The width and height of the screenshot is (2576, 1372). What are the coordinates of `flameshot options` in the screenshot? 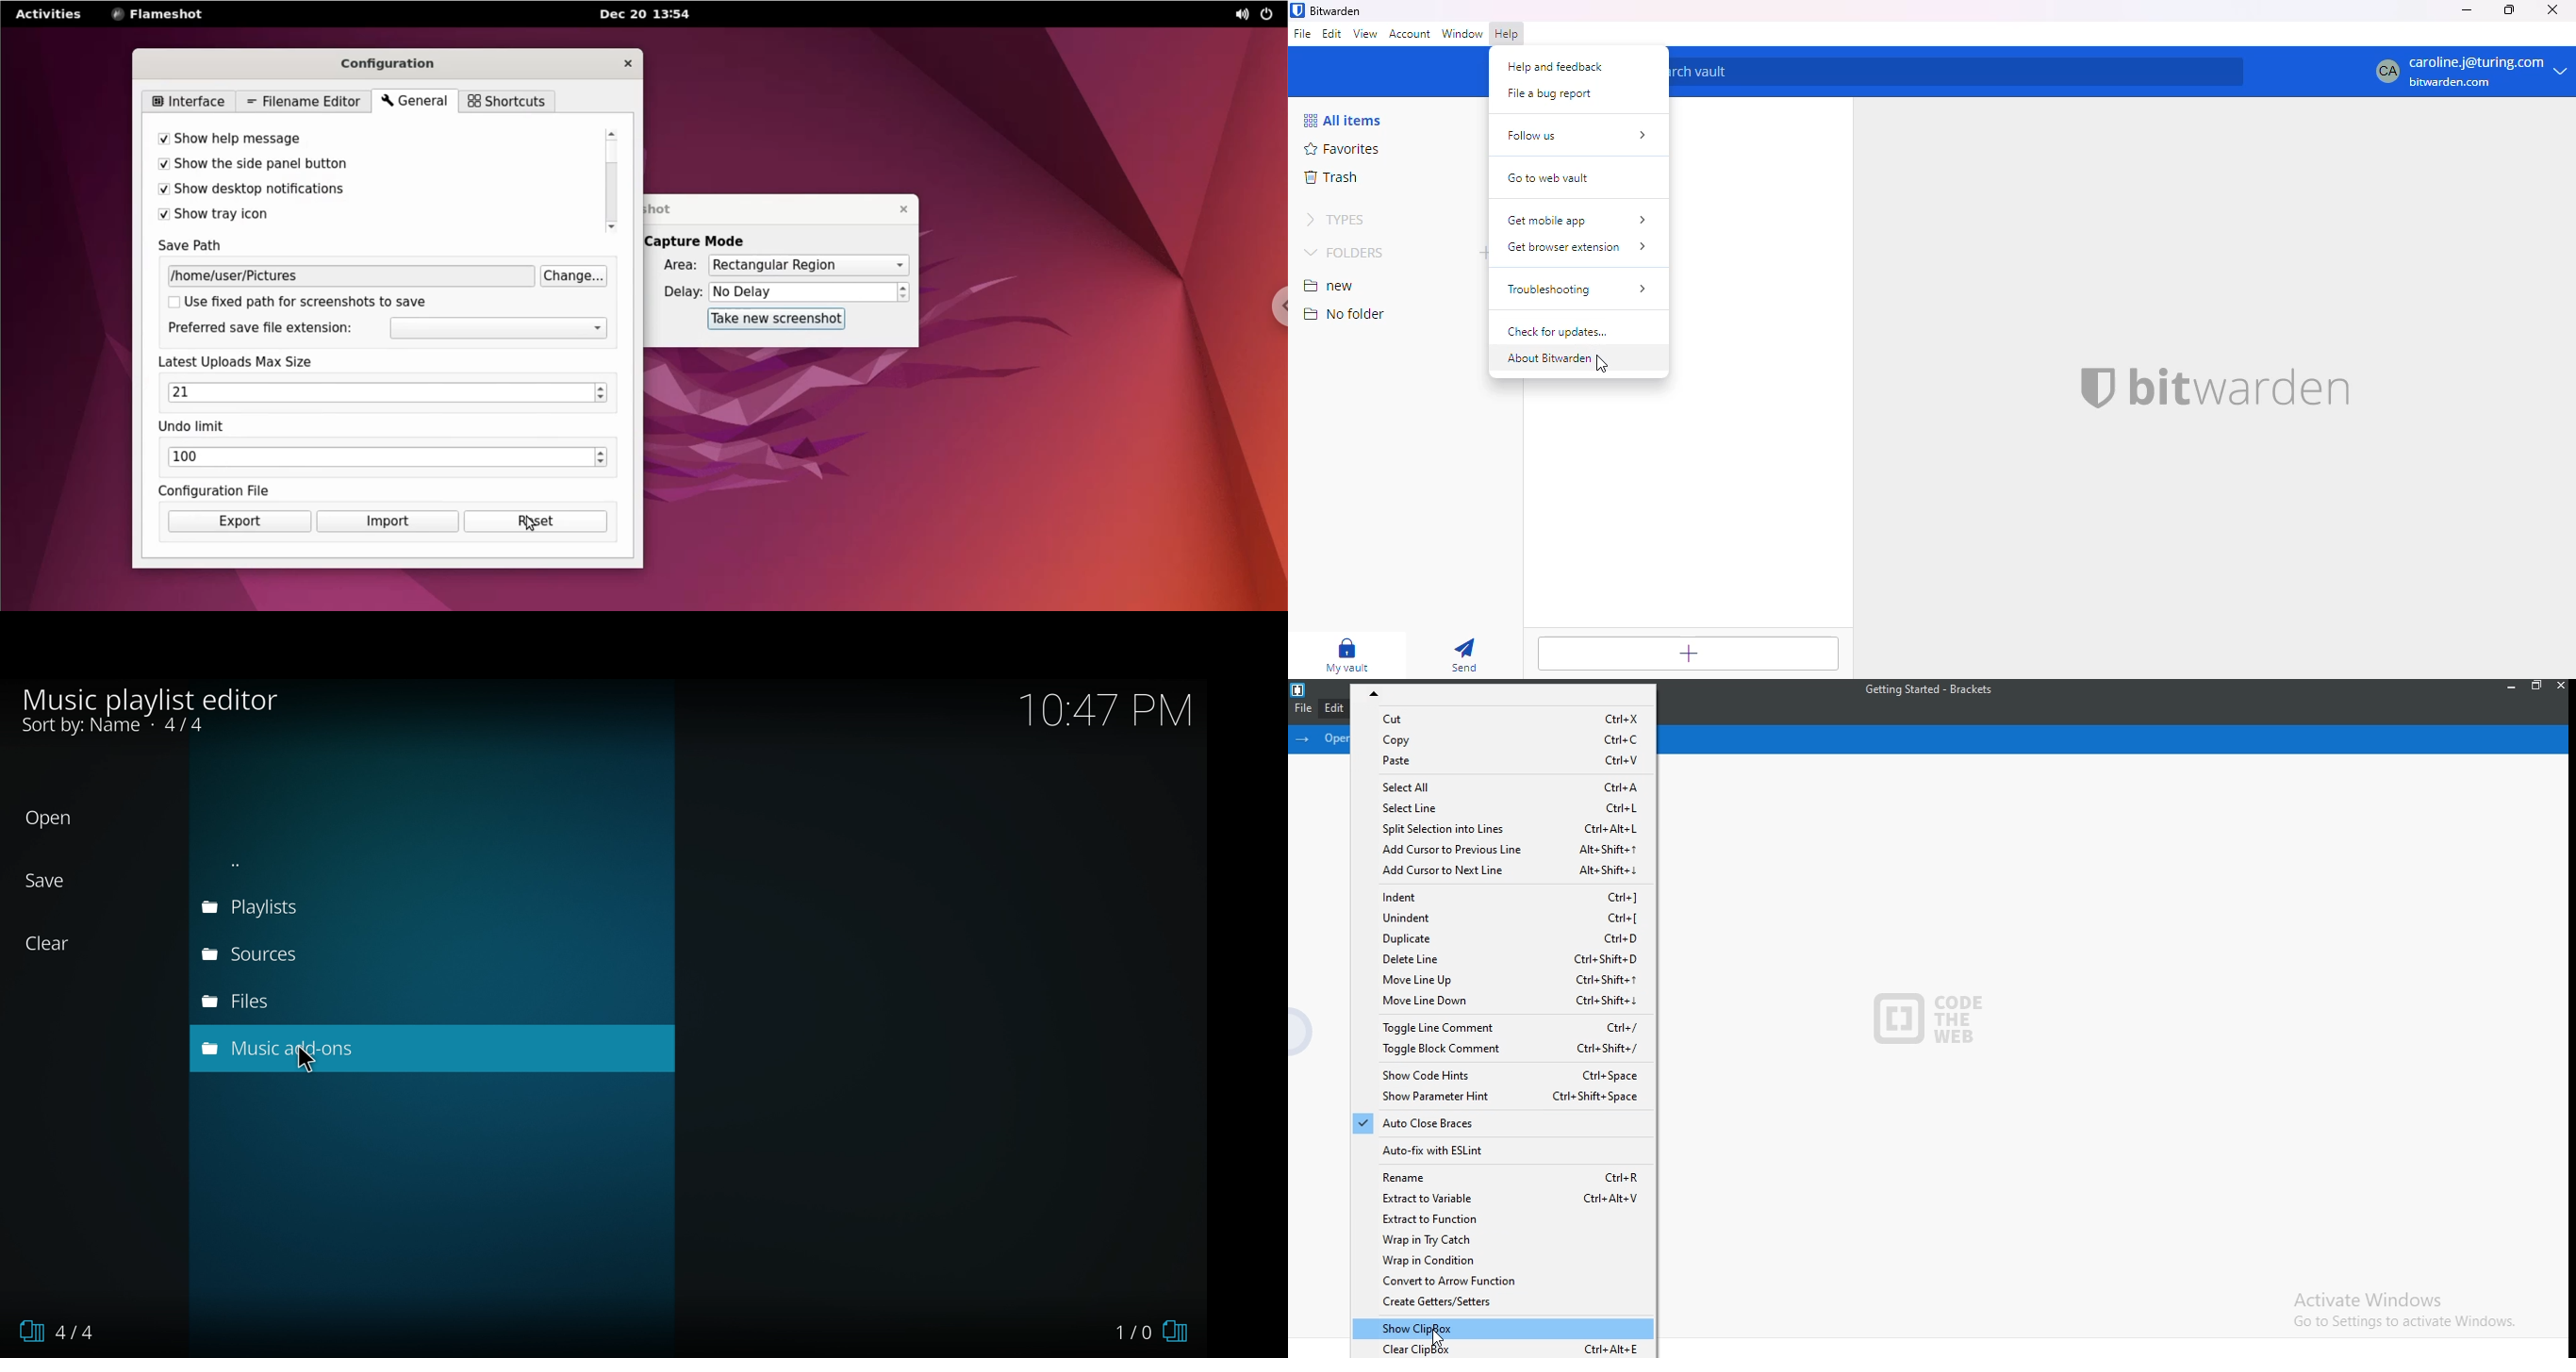 It's located at (162, 13).